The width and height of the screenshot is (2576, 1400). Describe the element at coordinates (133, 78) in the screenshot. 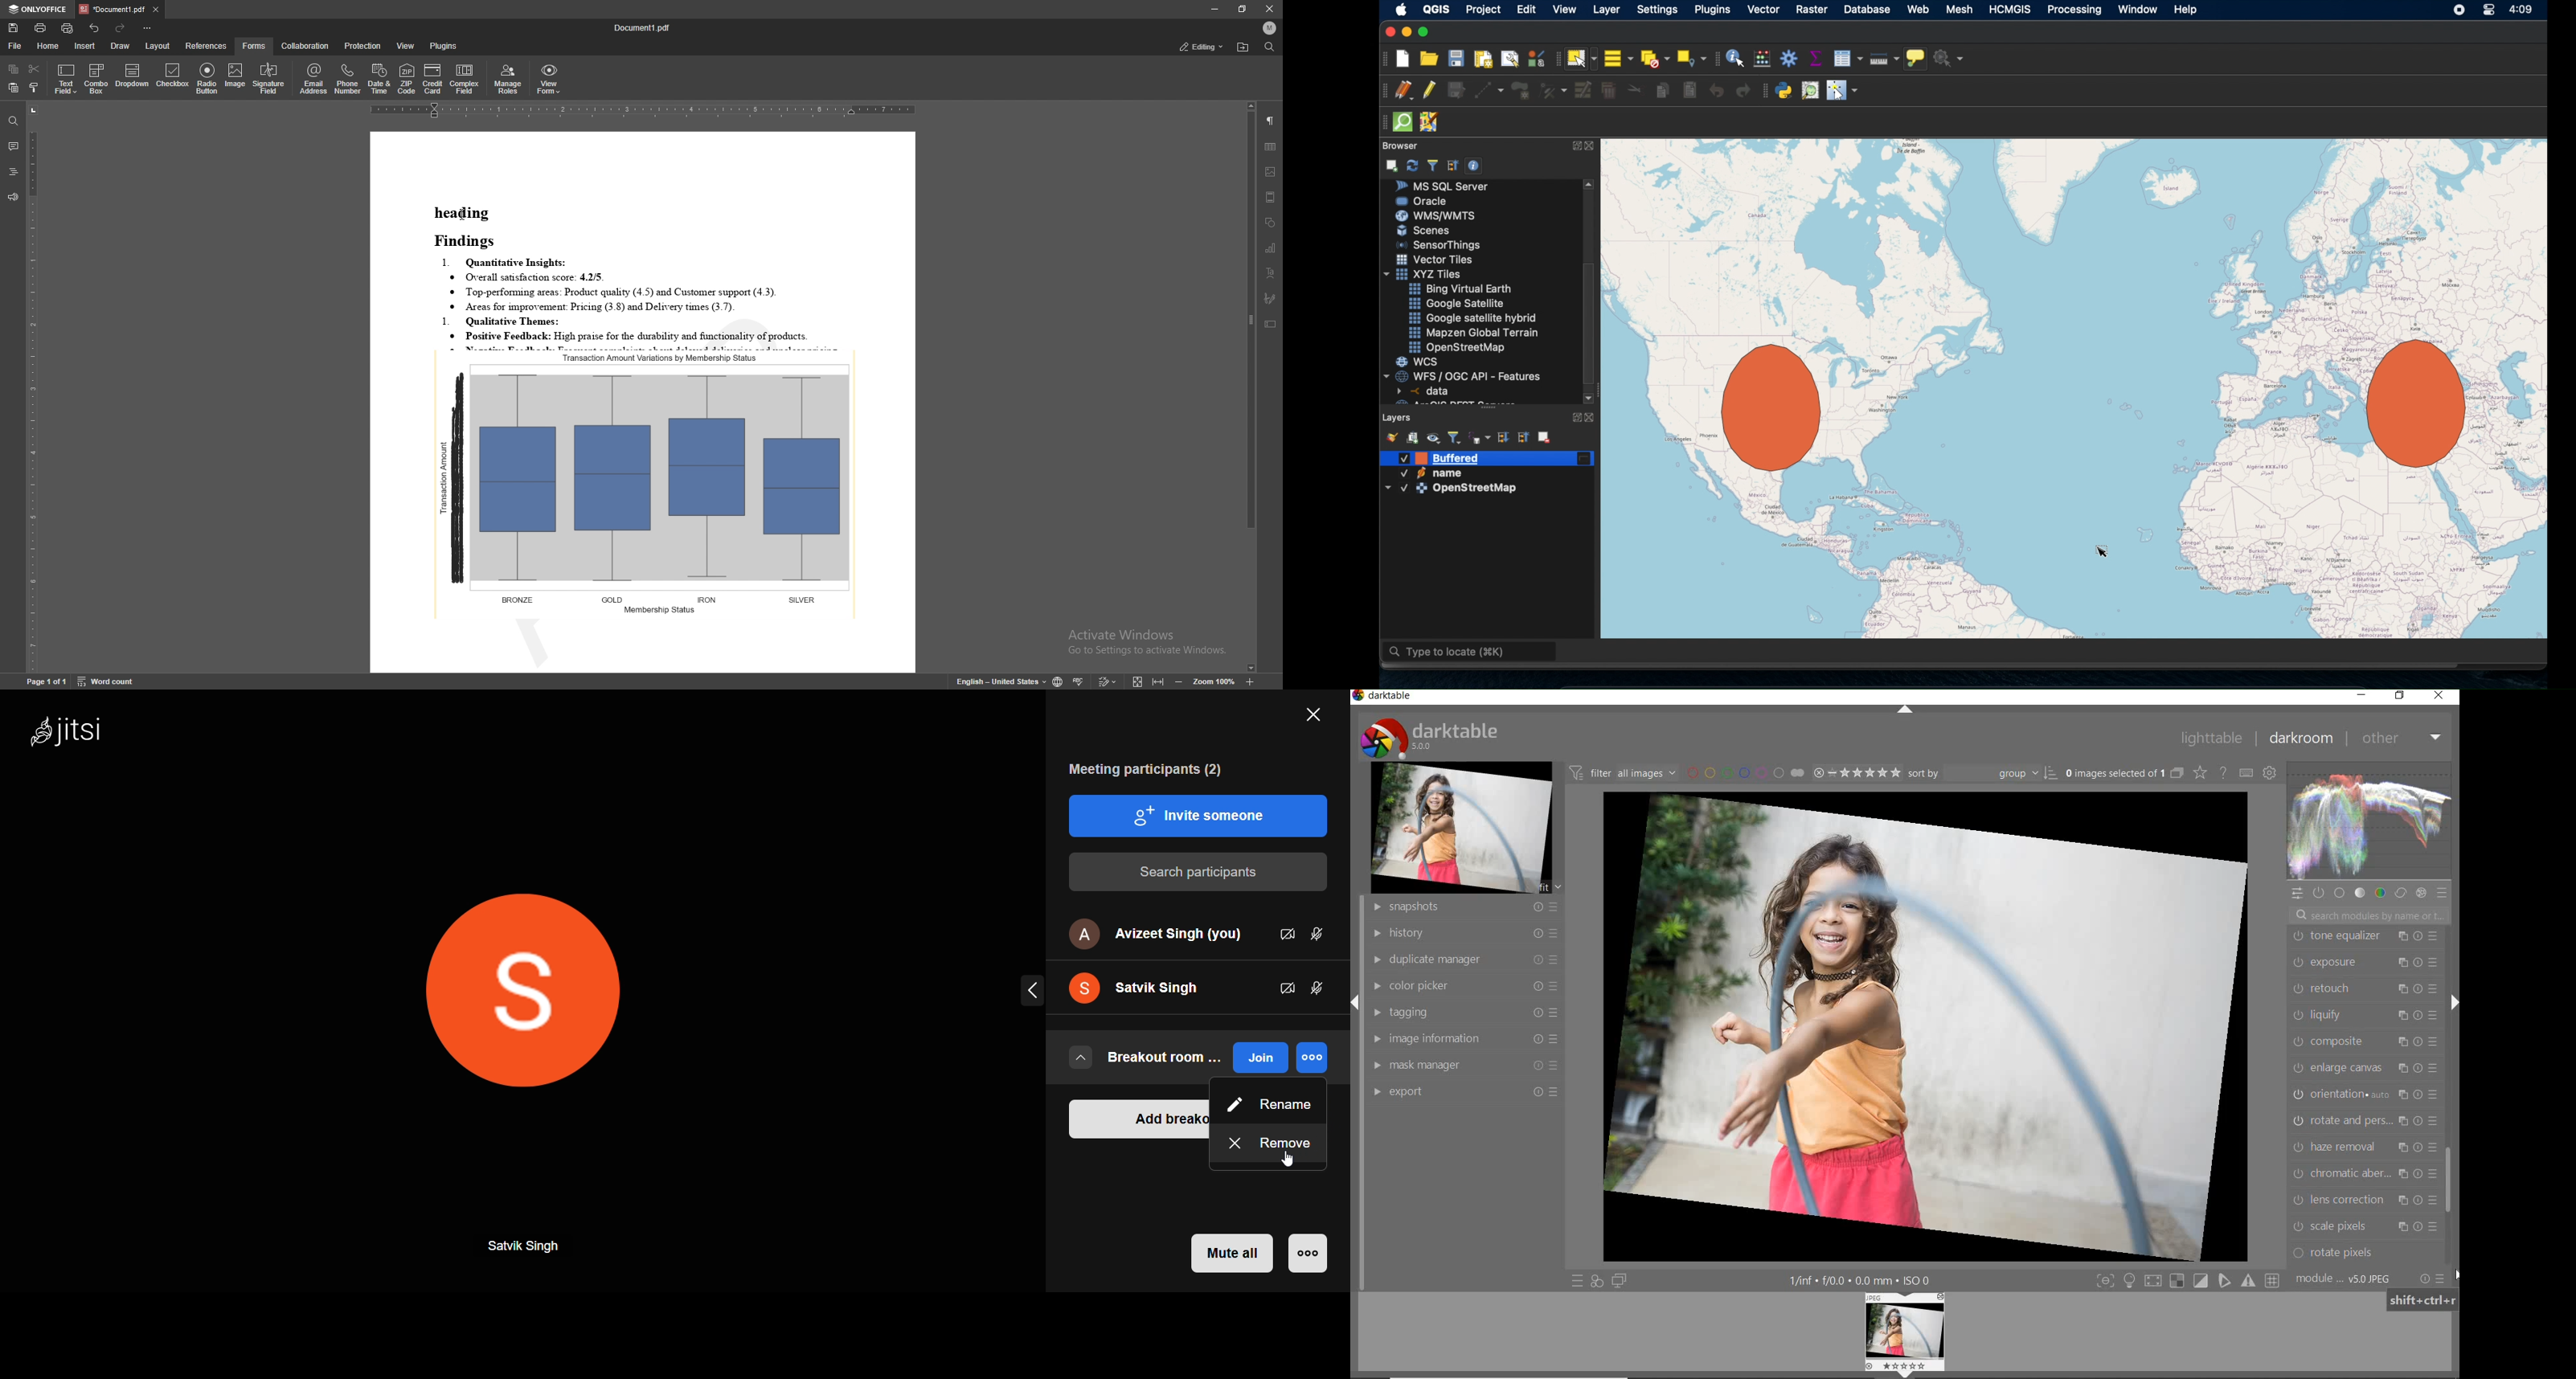

I see `dropdown` at that location.